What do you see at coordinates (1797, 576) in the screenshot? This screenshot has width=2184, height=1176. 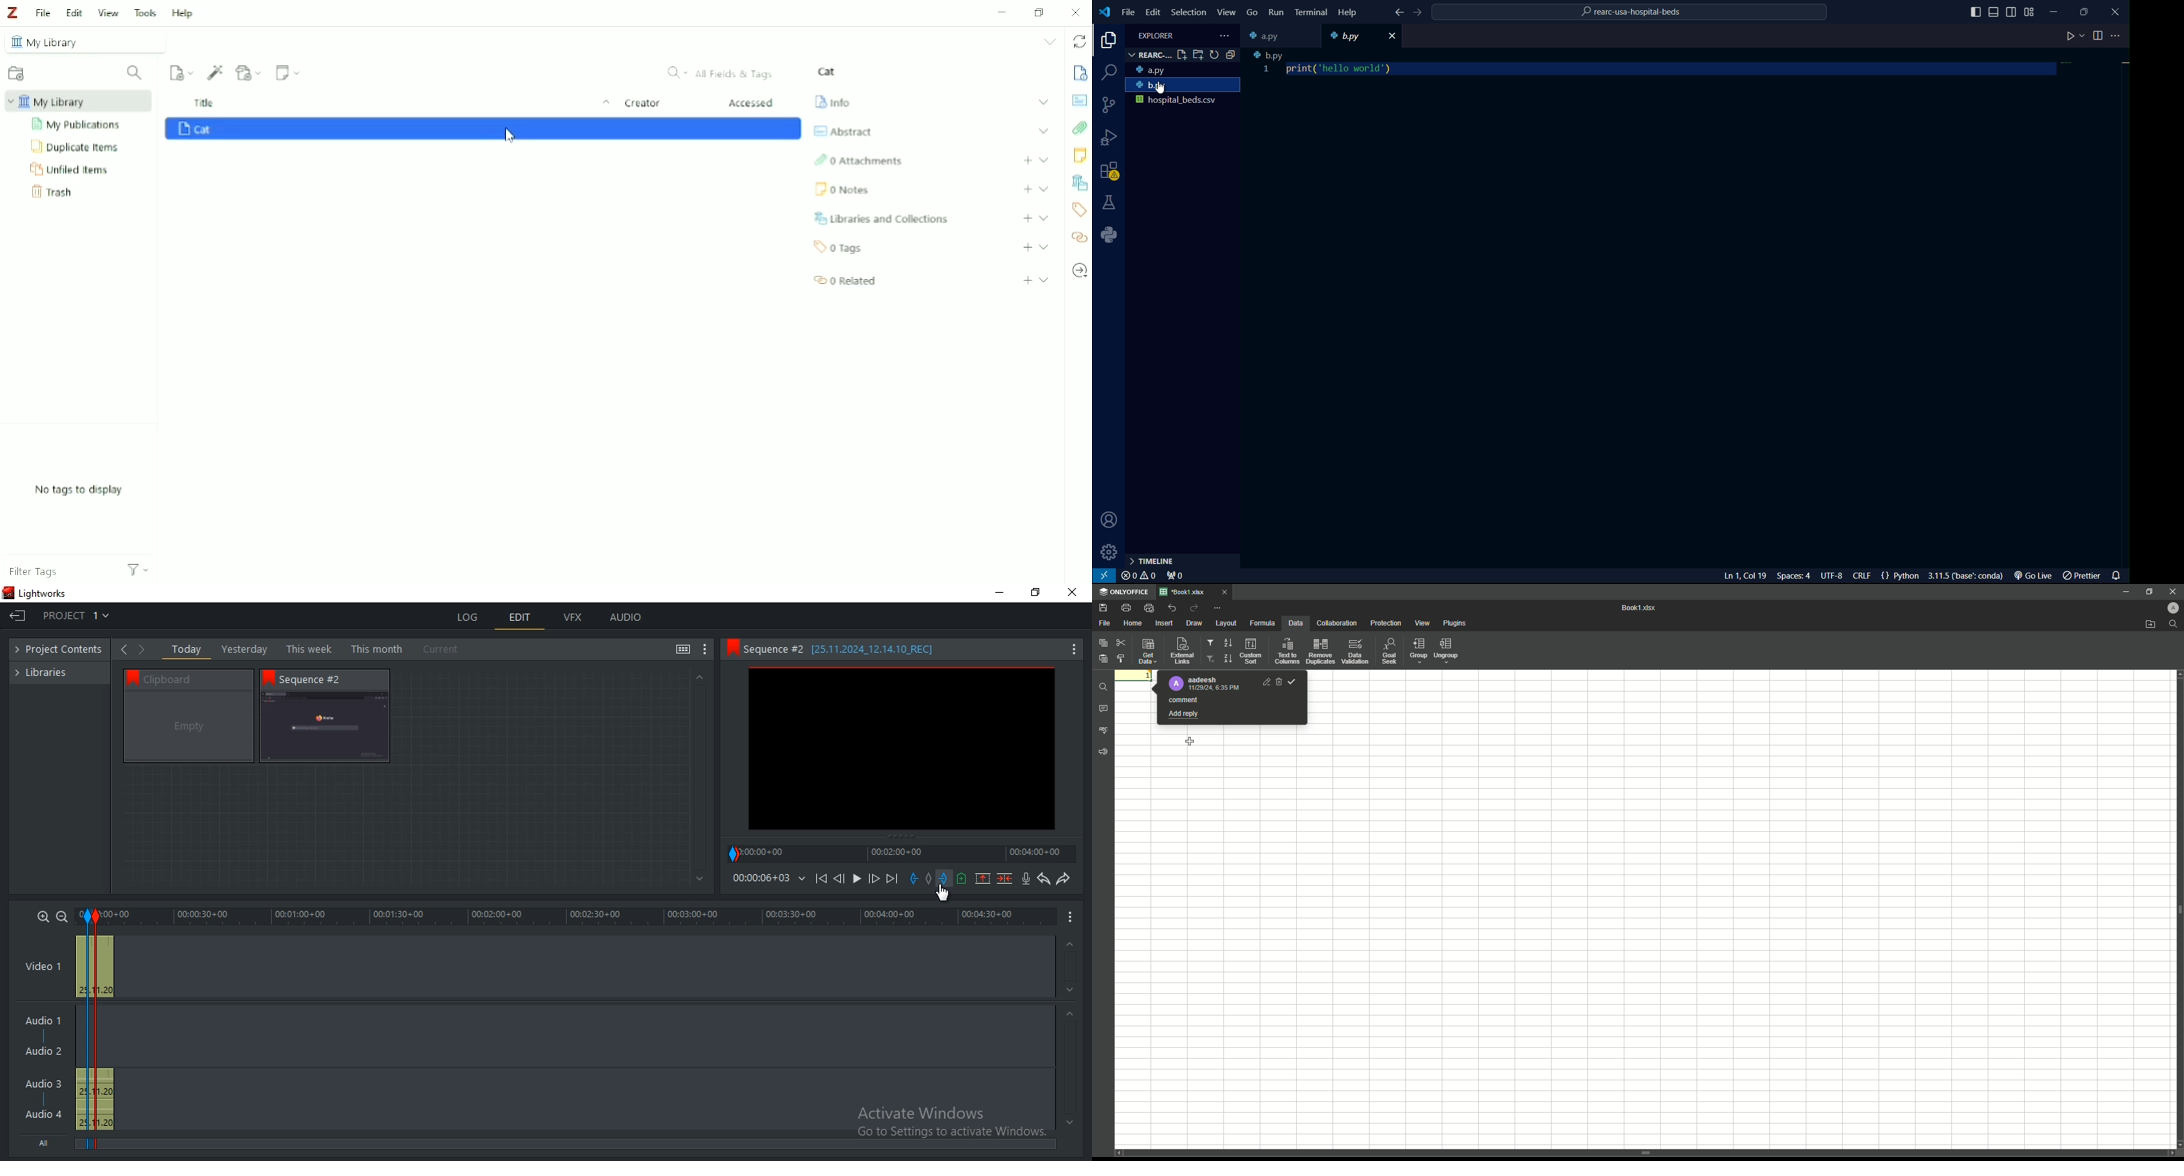 I see `Spaces: 4` at bounding box center [1797, 576].